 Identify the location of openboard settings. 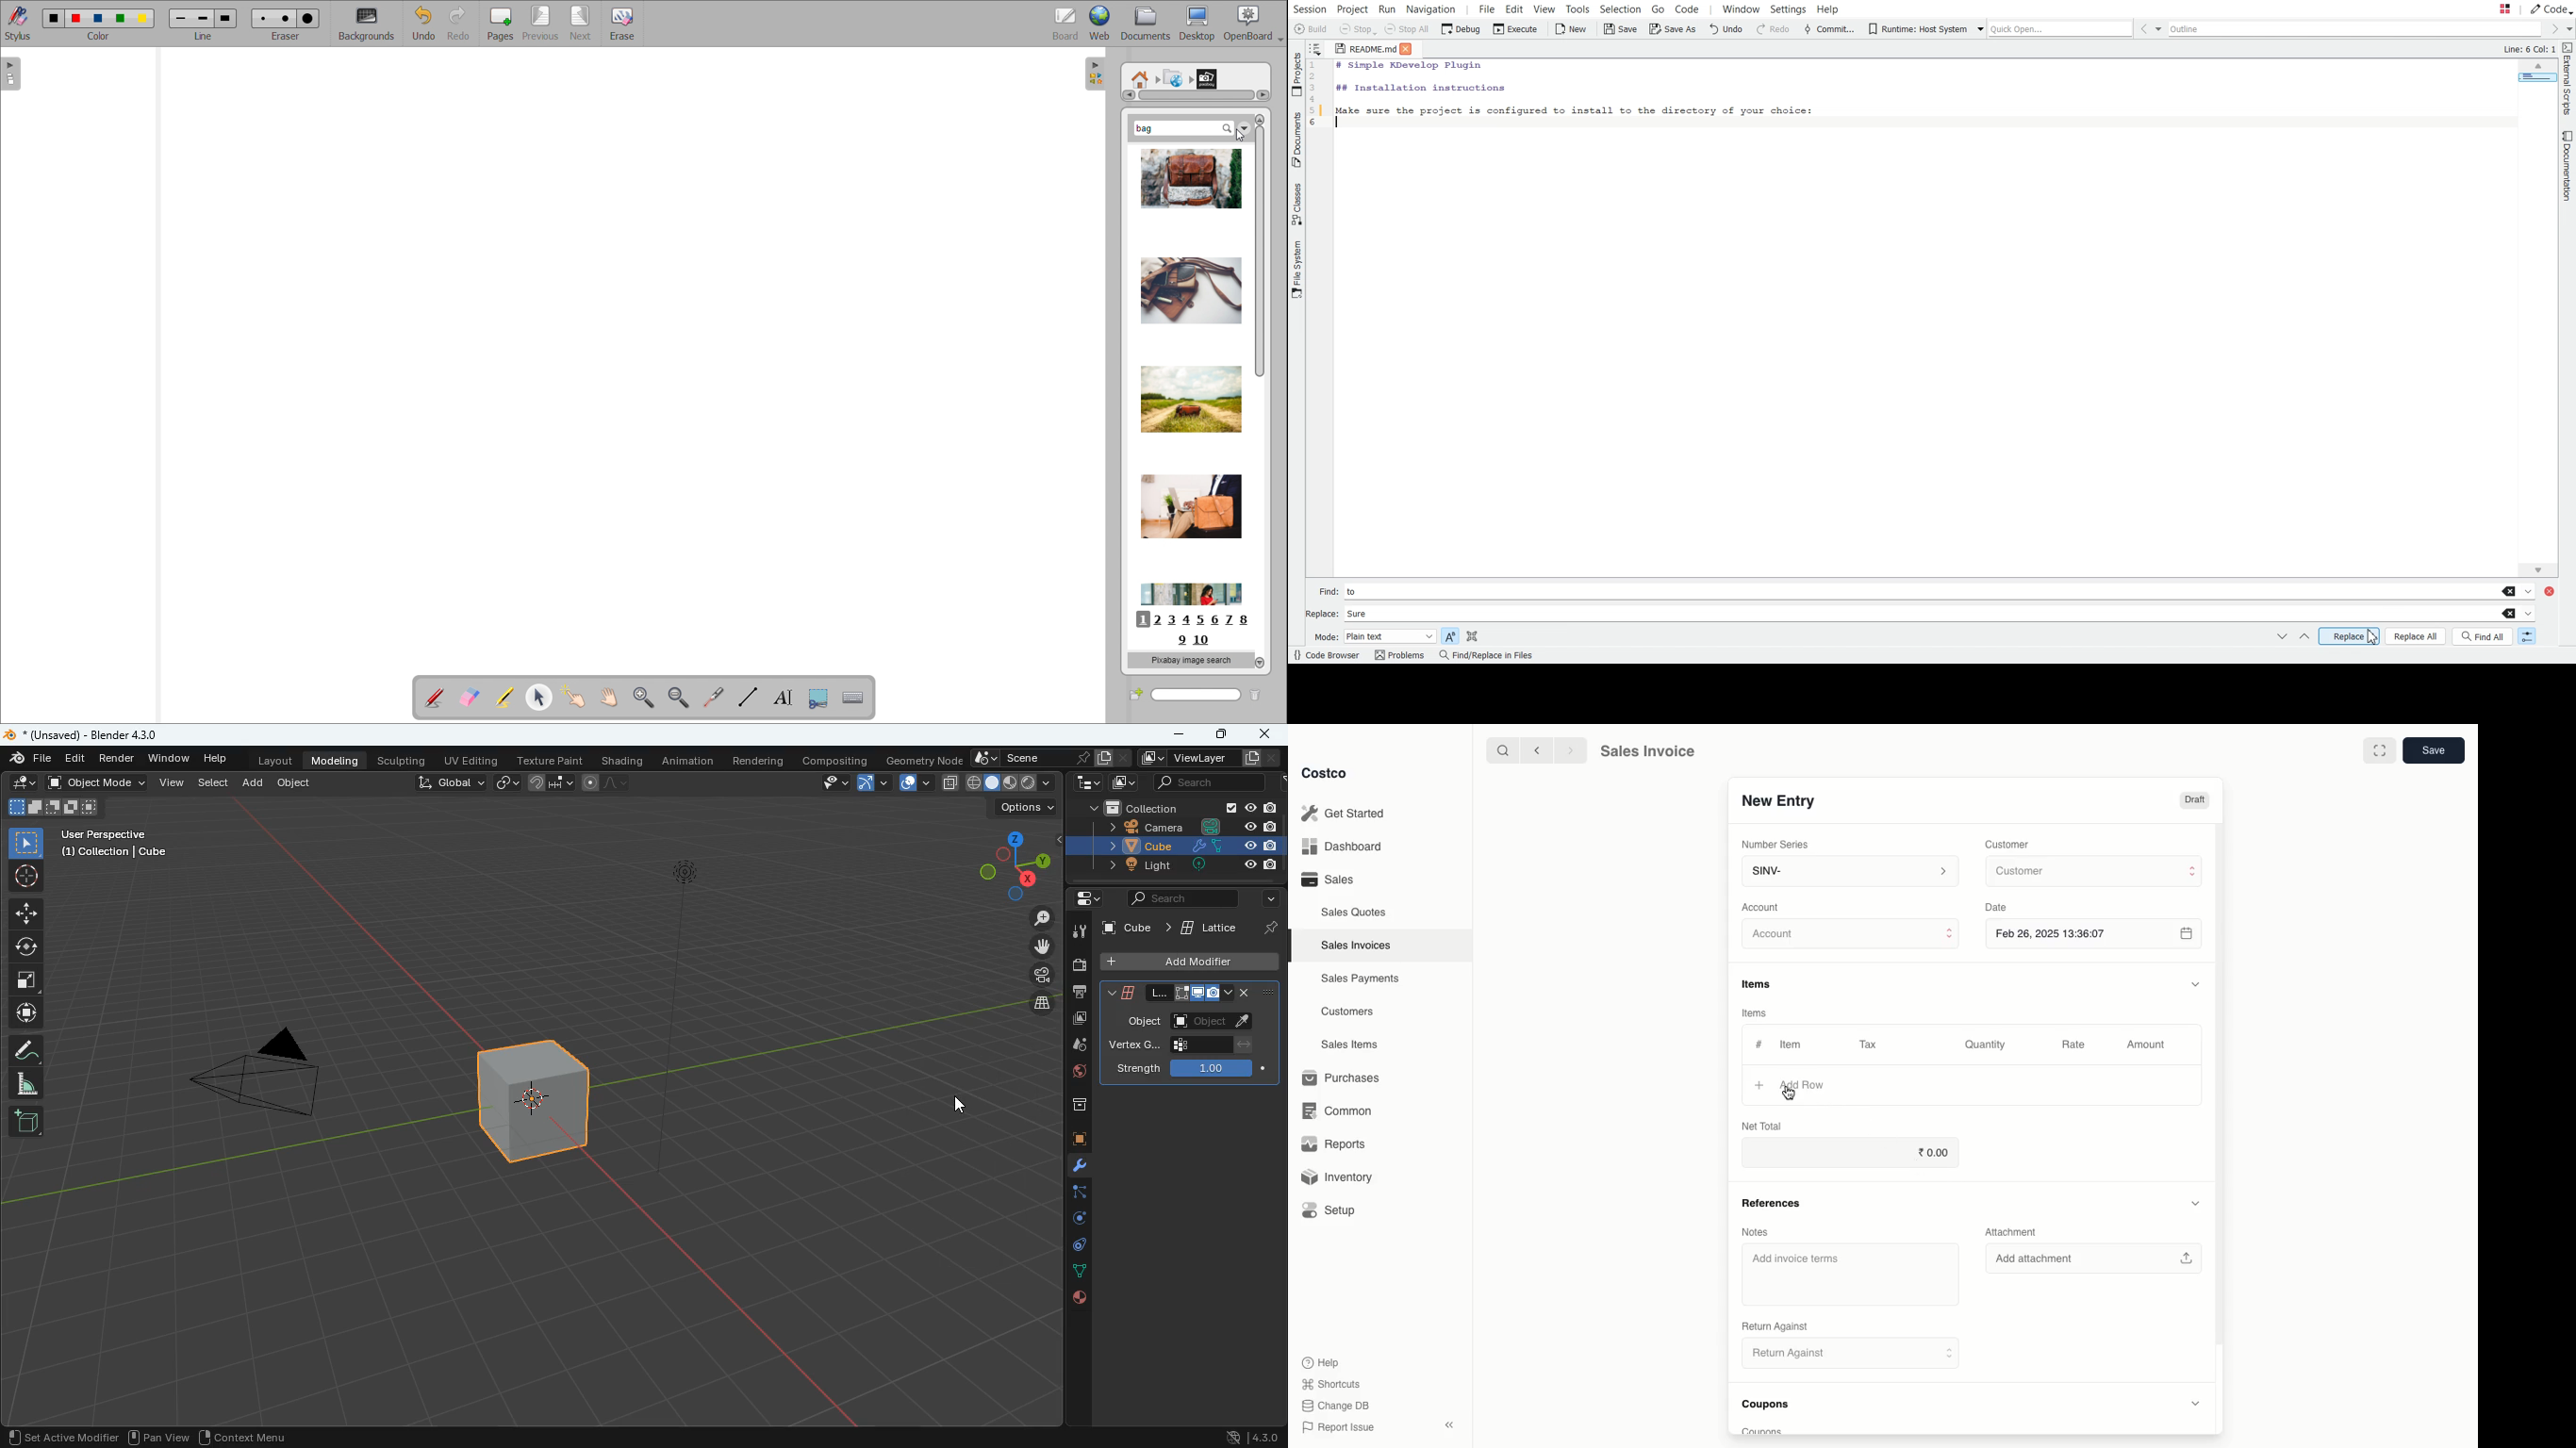
(1253, 23).